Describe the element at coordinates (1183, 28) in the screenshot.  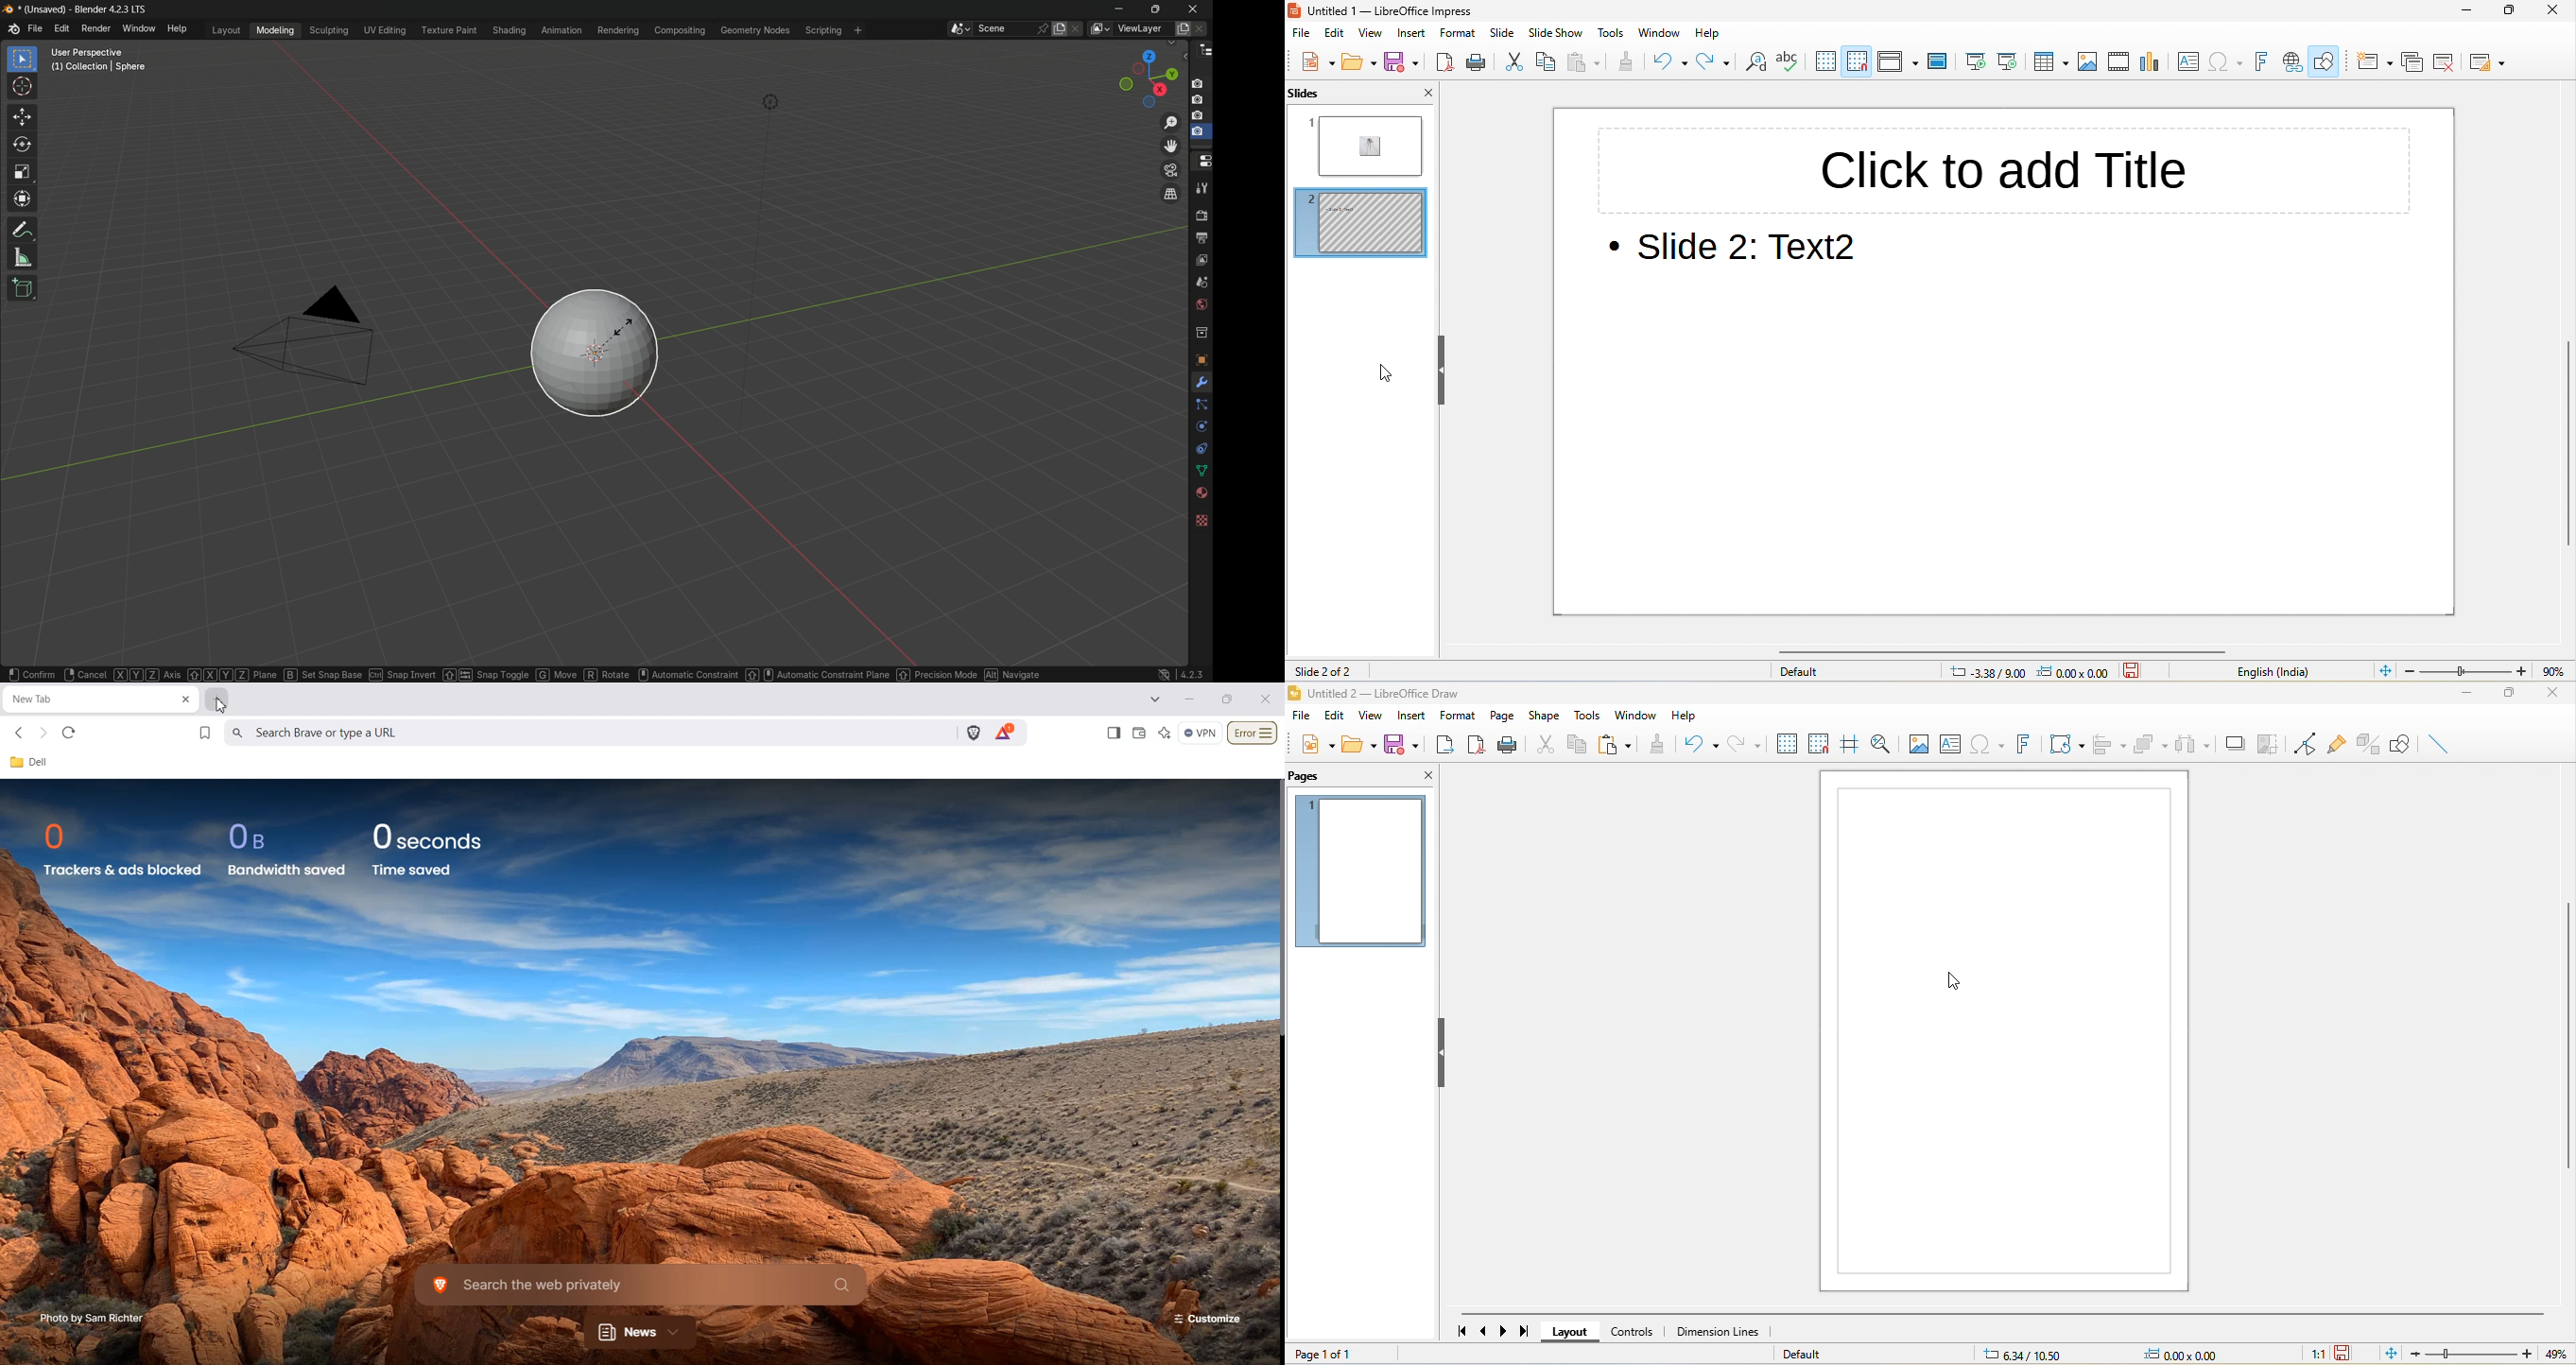
I see `add new layer` at that location.